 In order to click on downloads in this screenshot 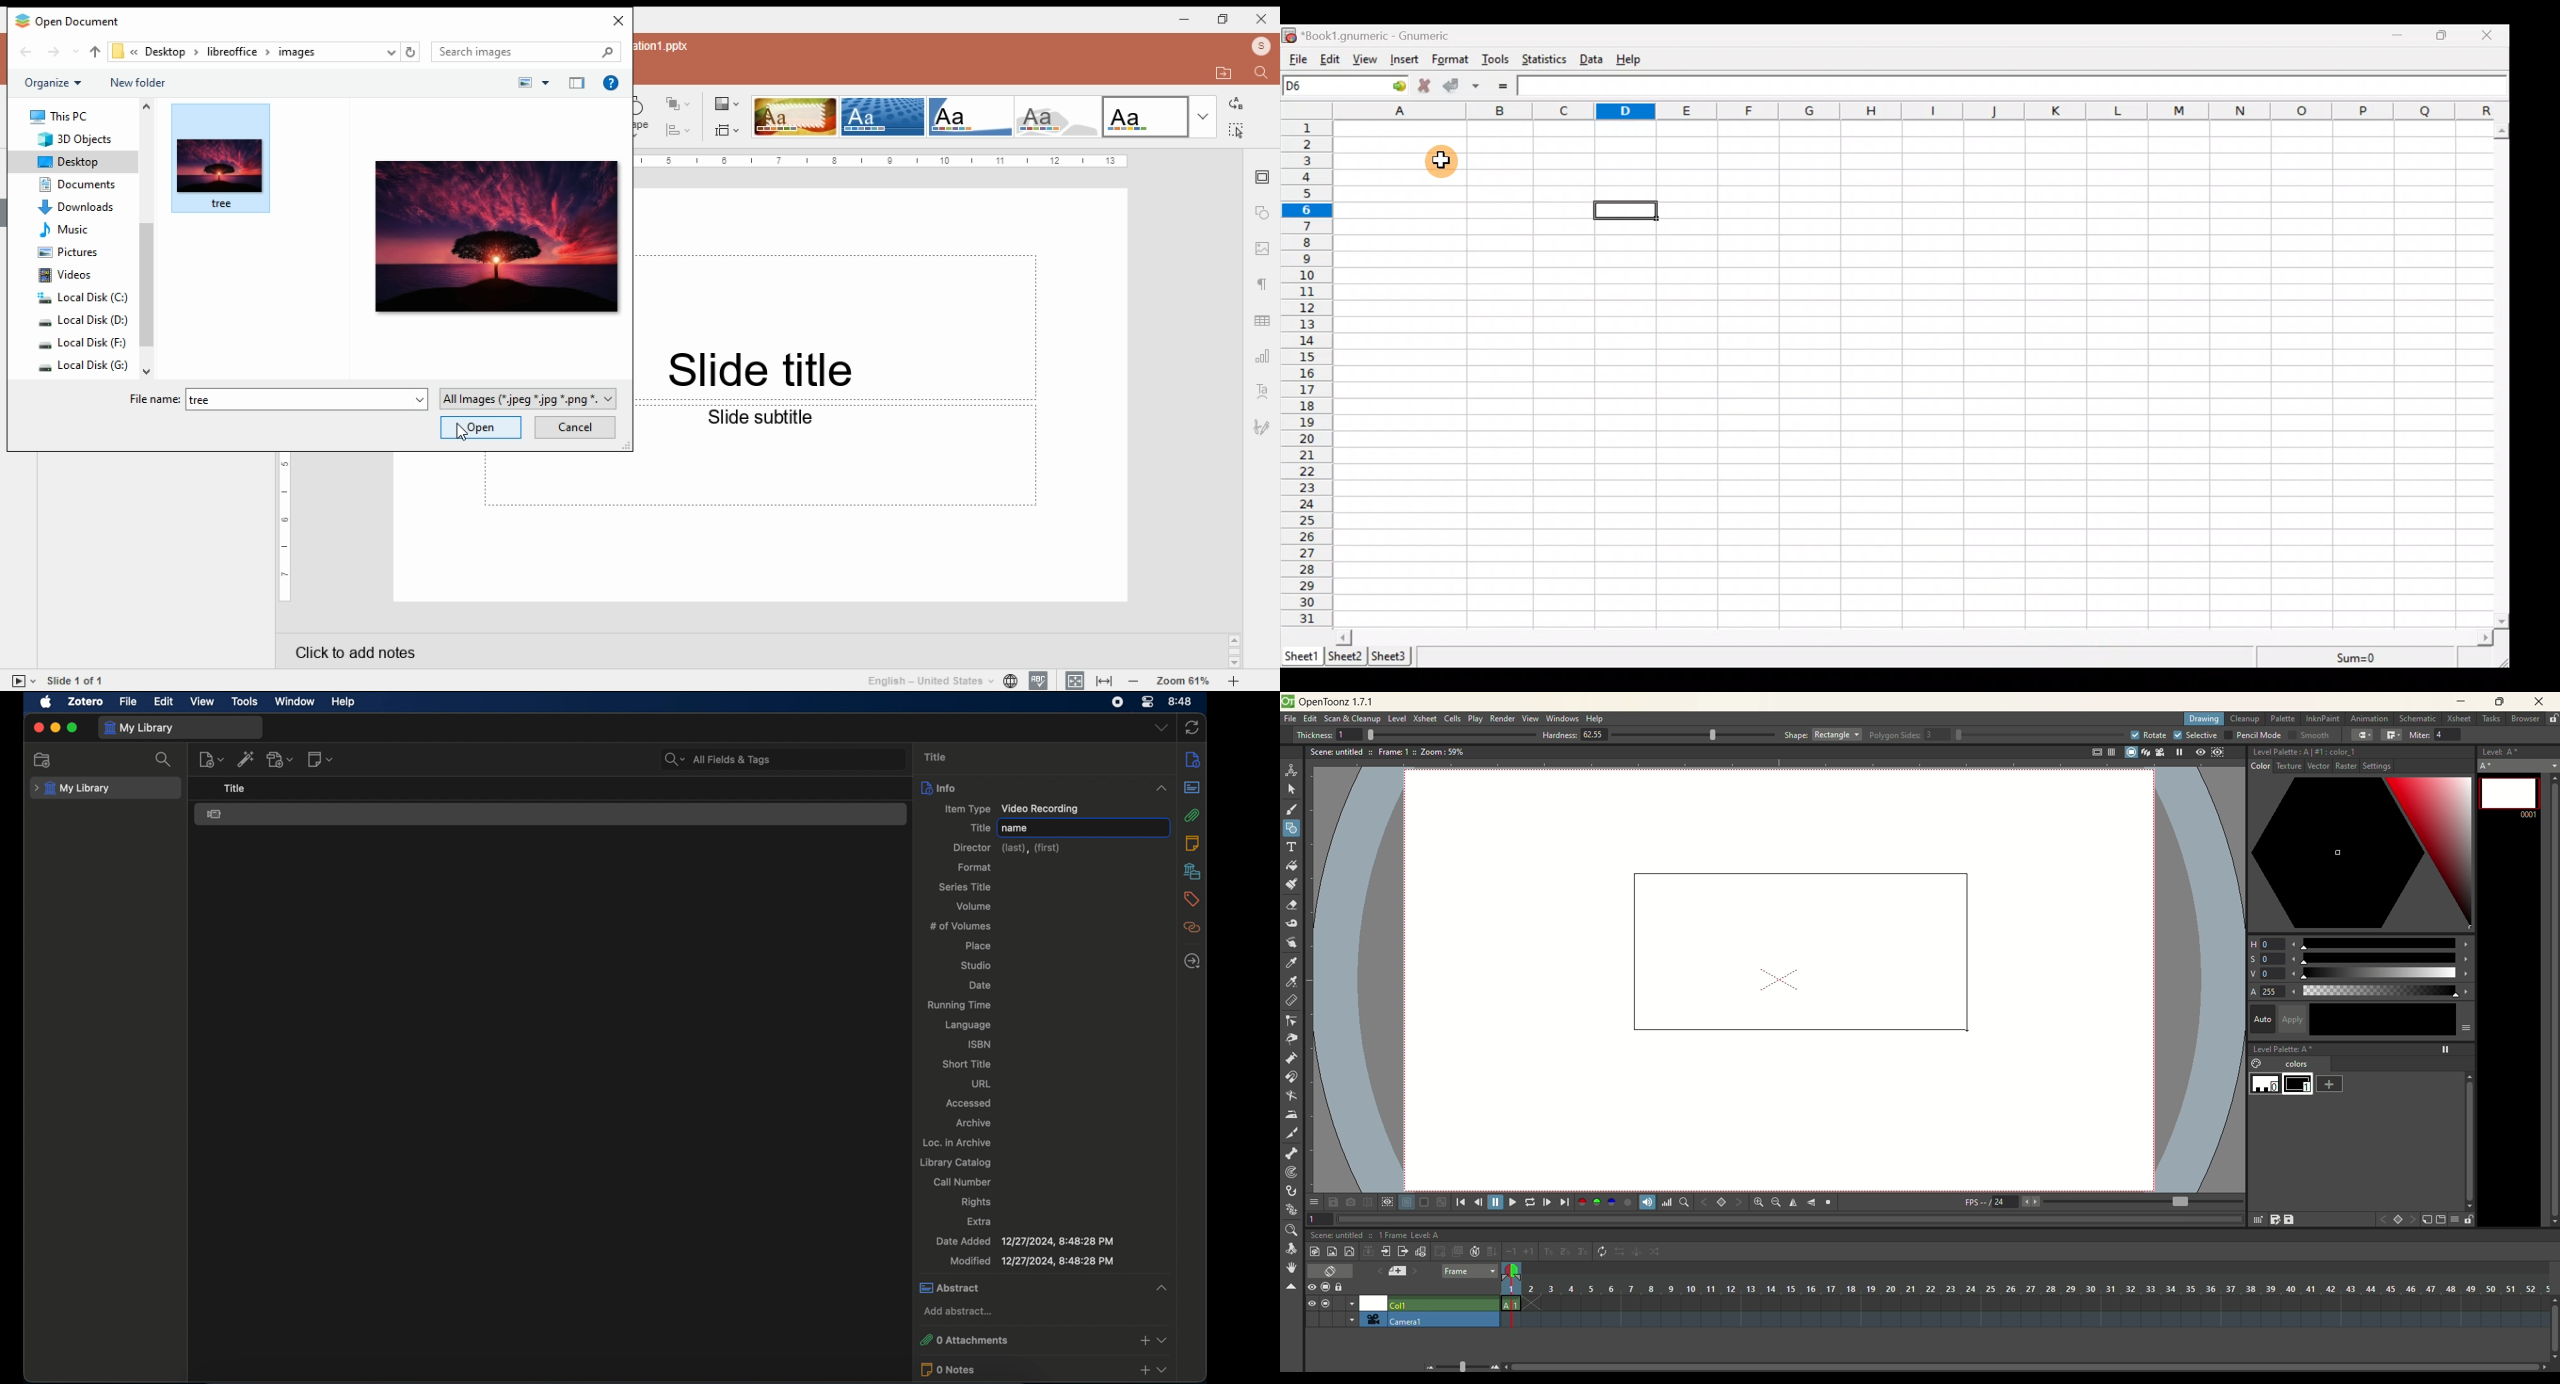, I will do `click(74, 205)`.